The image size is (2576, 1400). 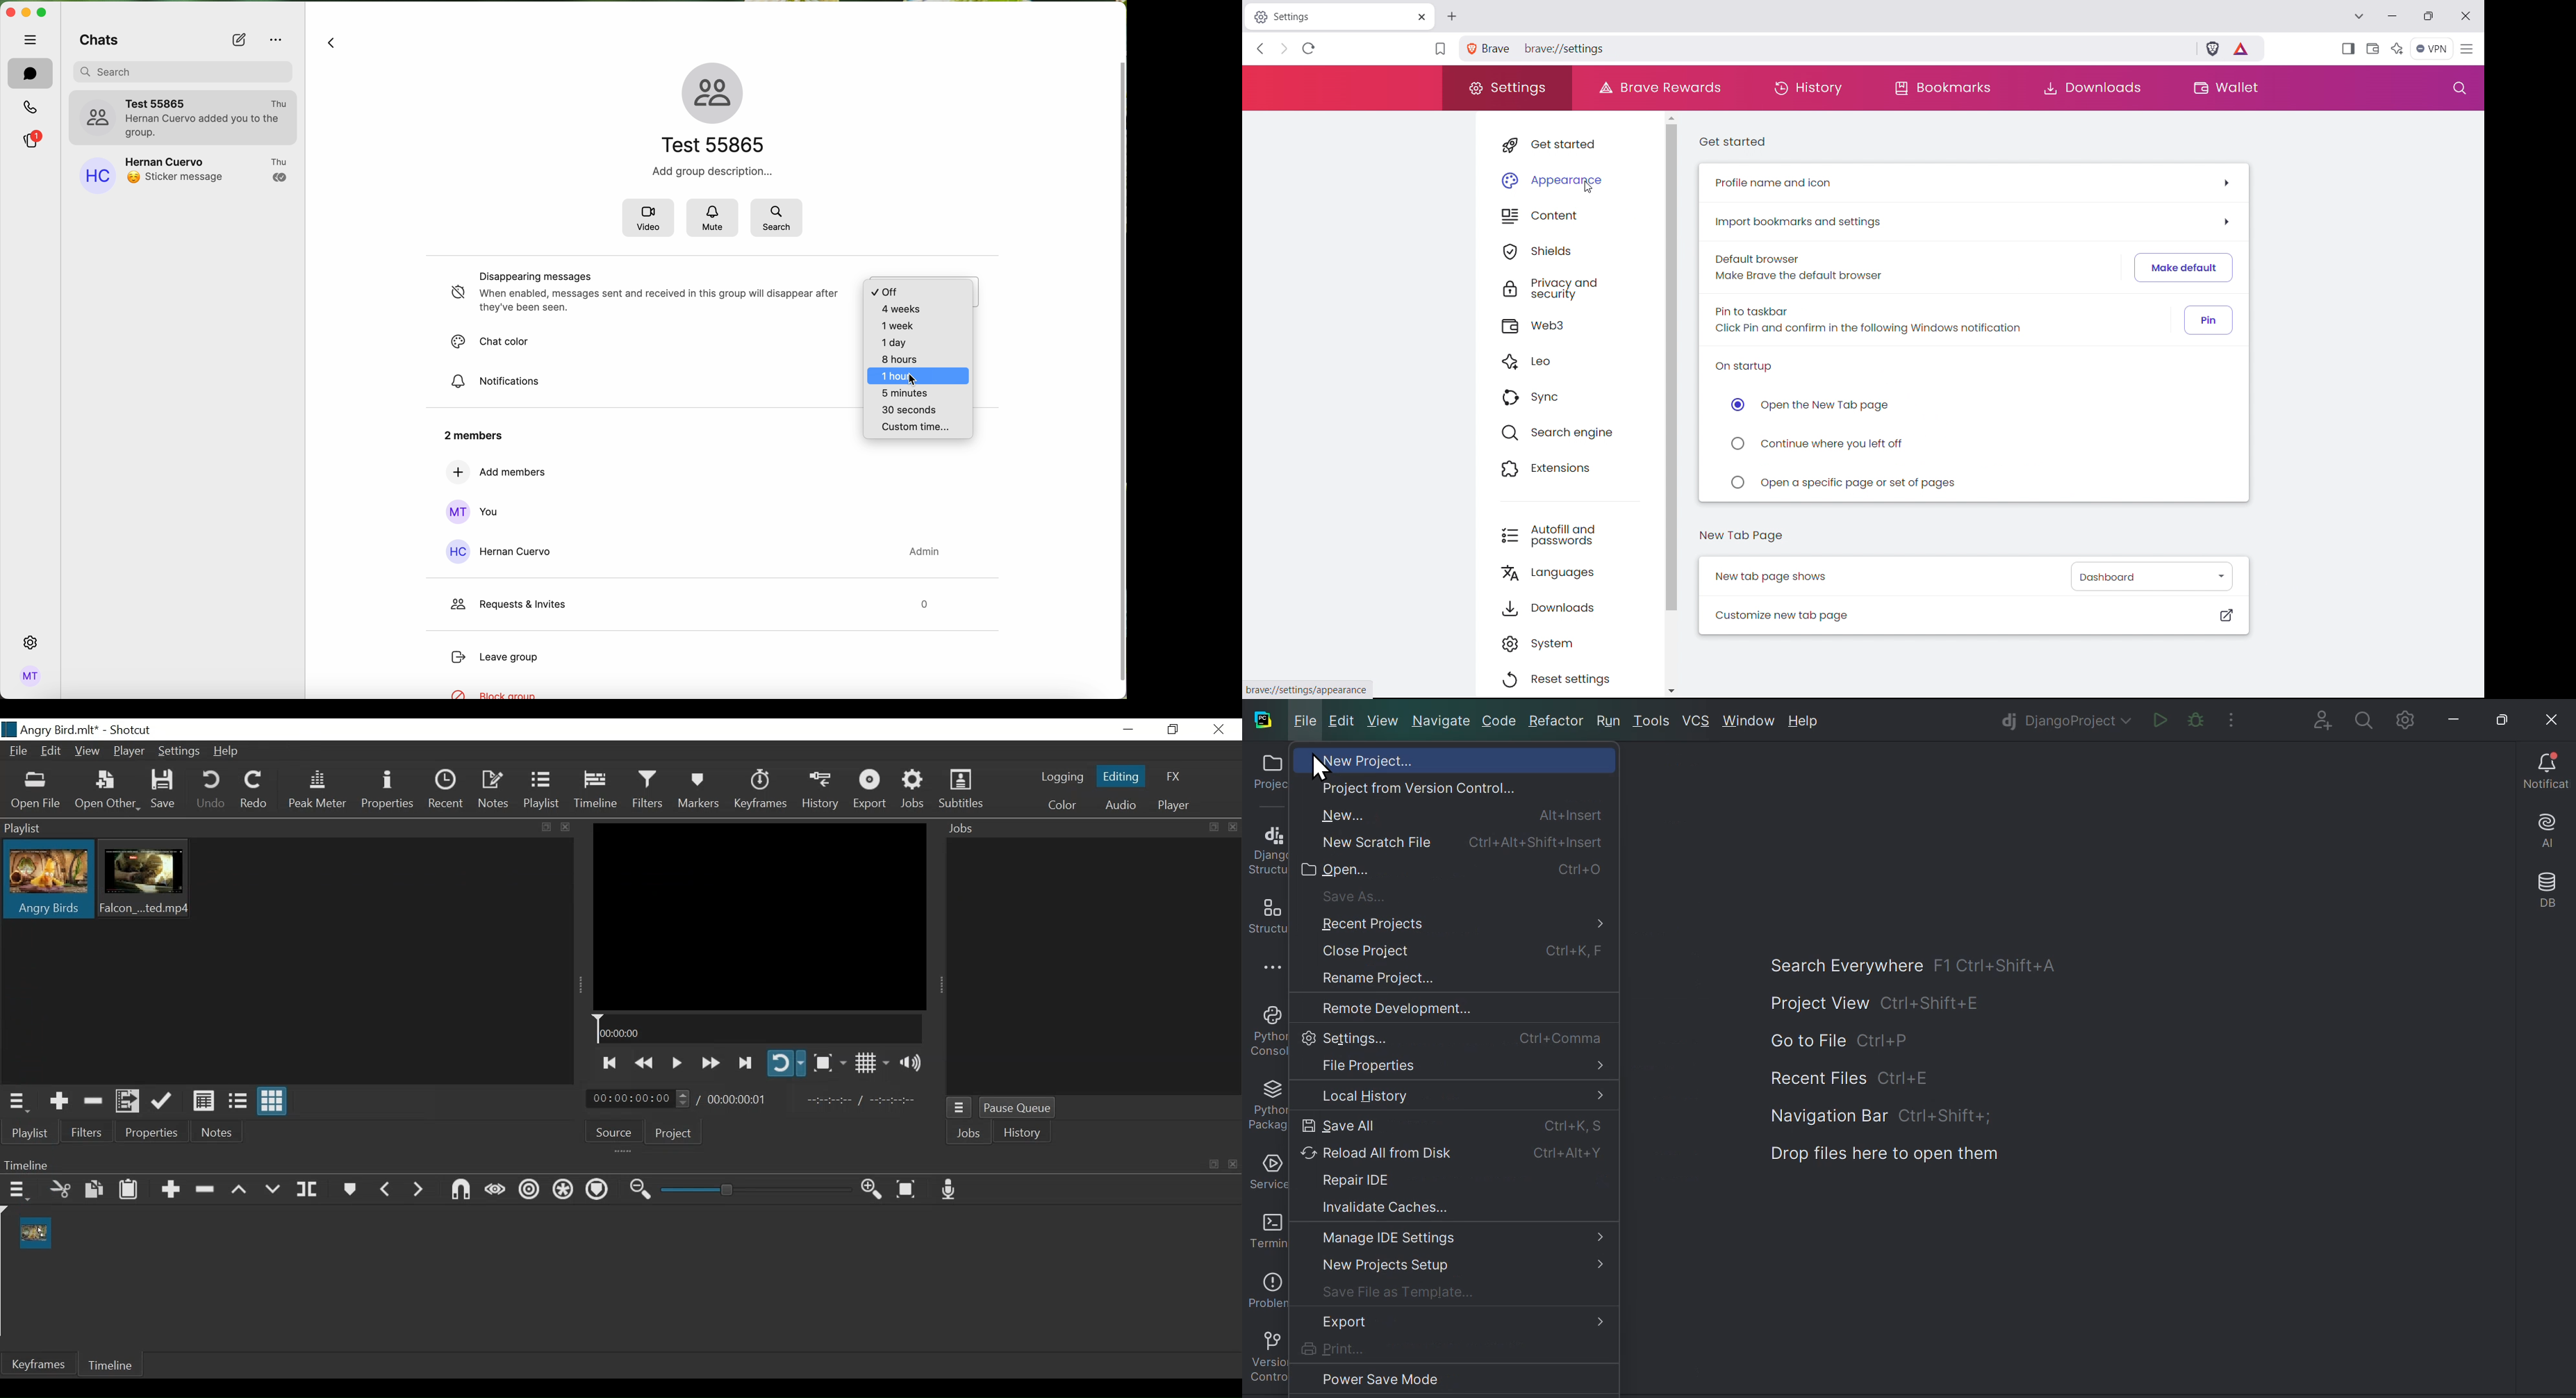 What do you see at coordinates (1362, 1350) in the screenshot?
I see `print` at bounding box center [1362, 1350].